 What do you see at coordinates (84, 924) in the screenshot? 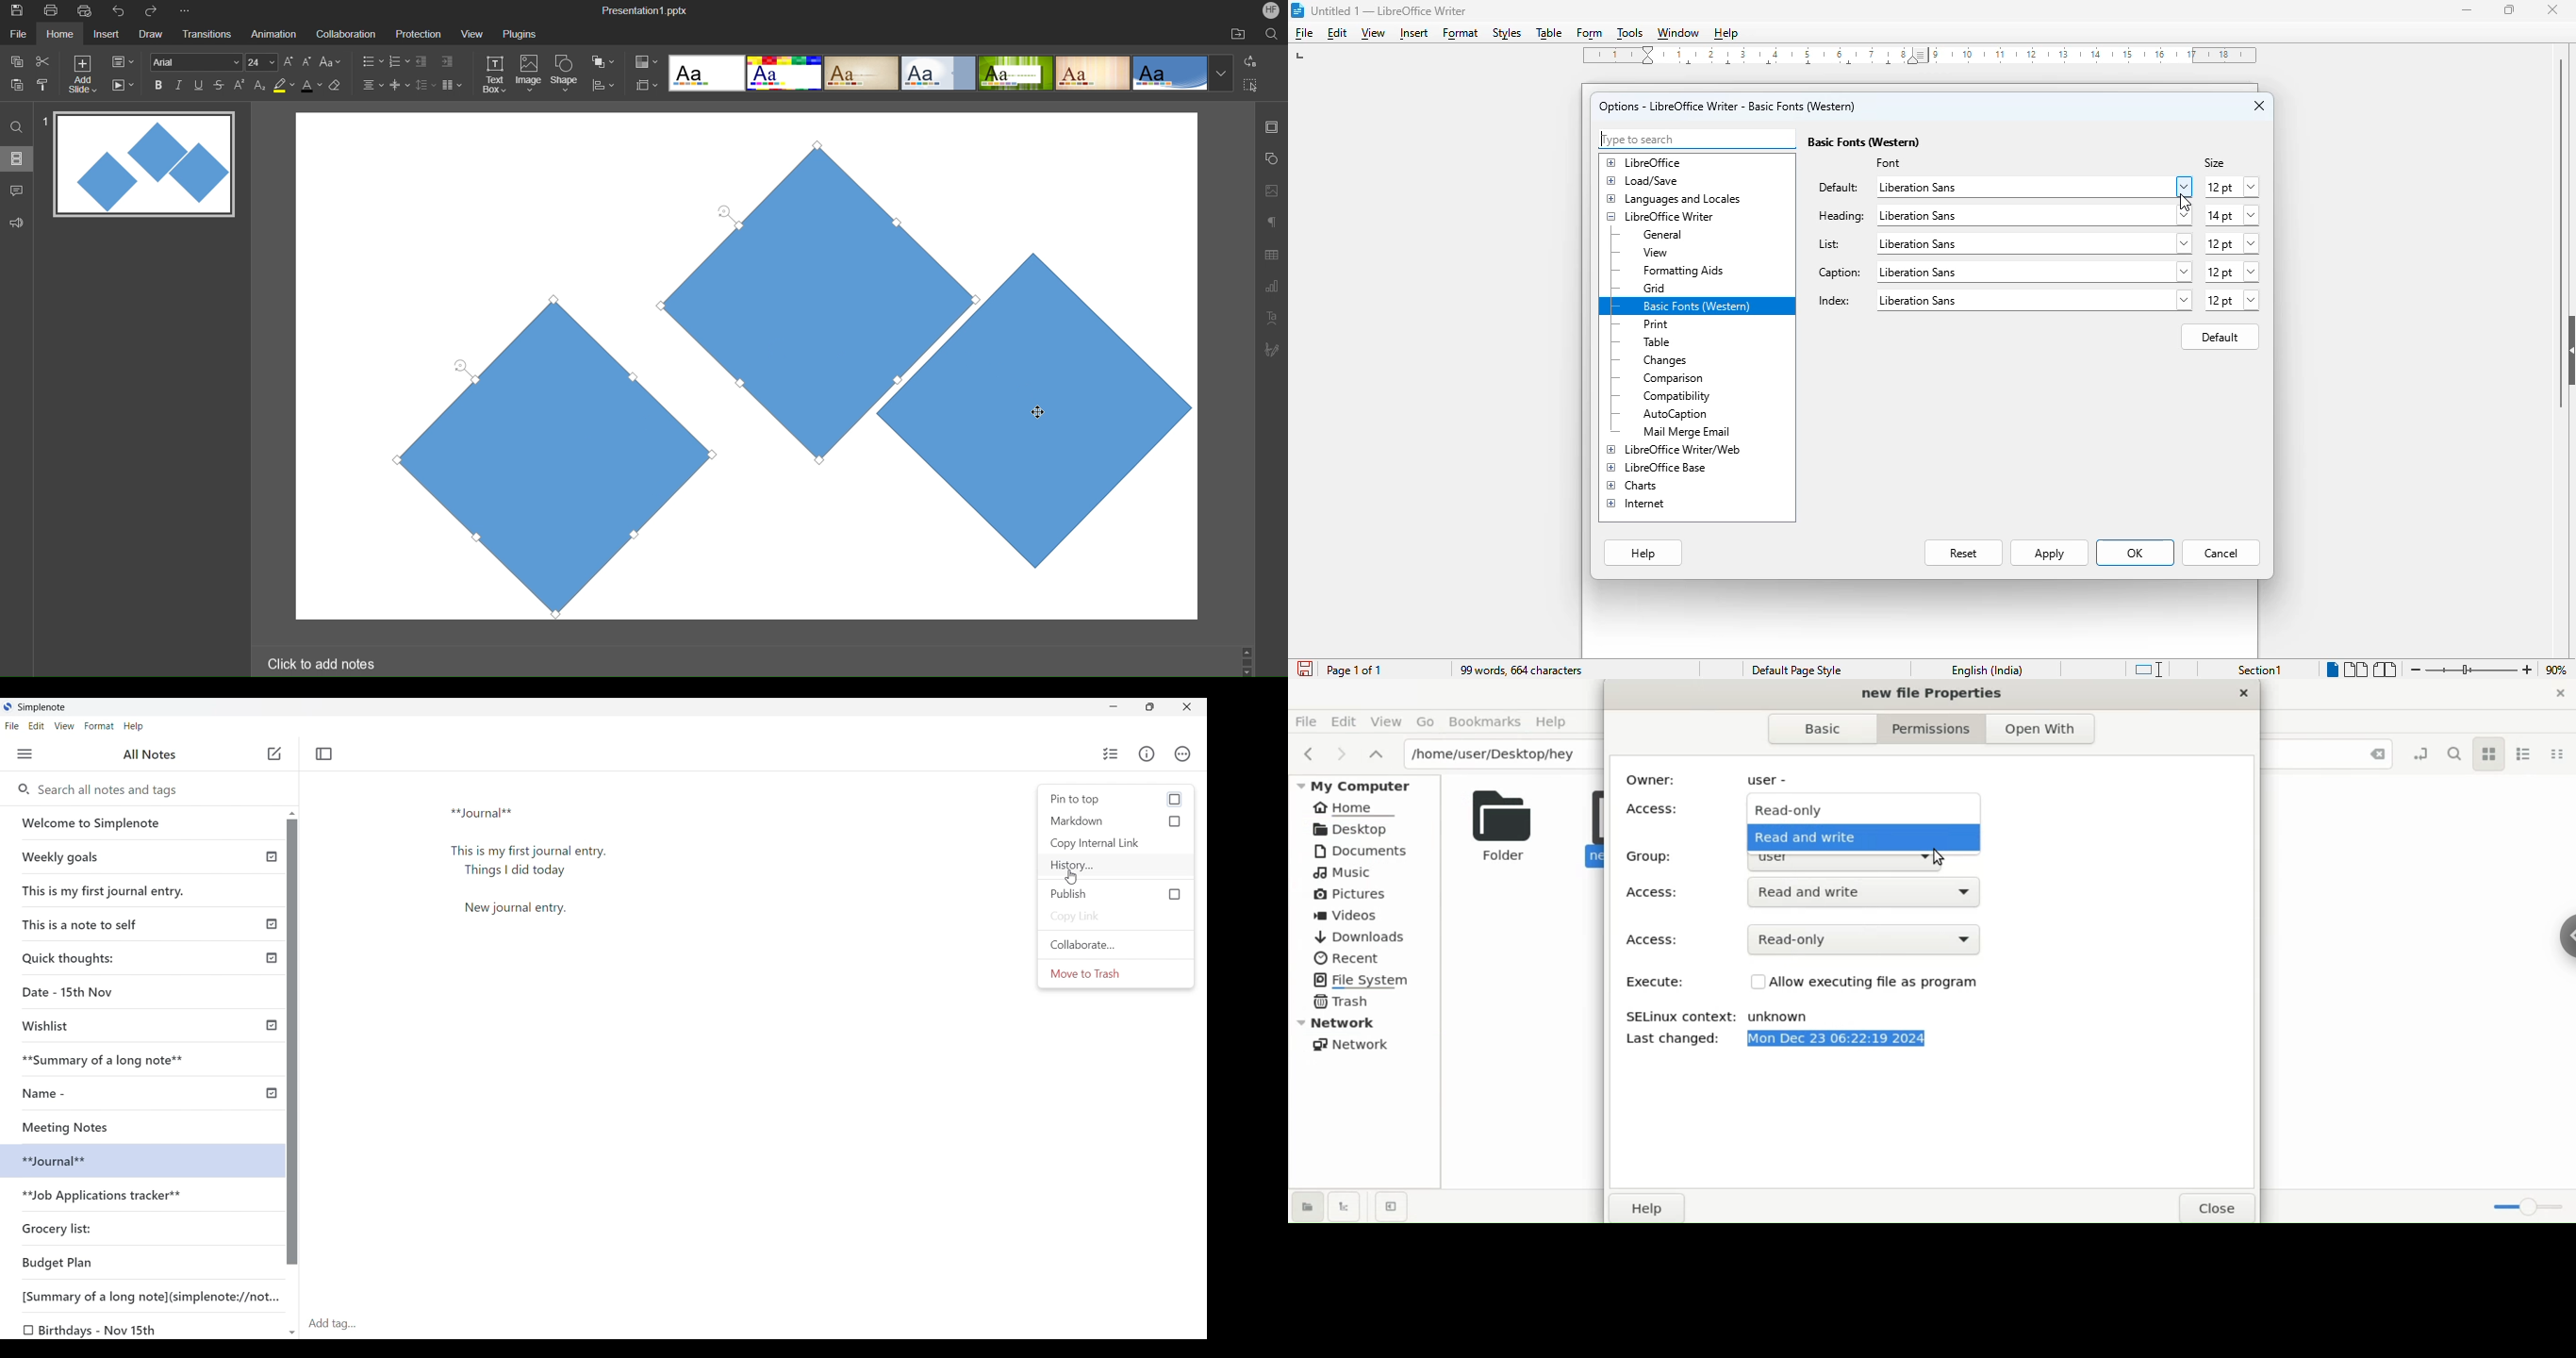
I see `This is a note to self` at bounding box center [84, 924].